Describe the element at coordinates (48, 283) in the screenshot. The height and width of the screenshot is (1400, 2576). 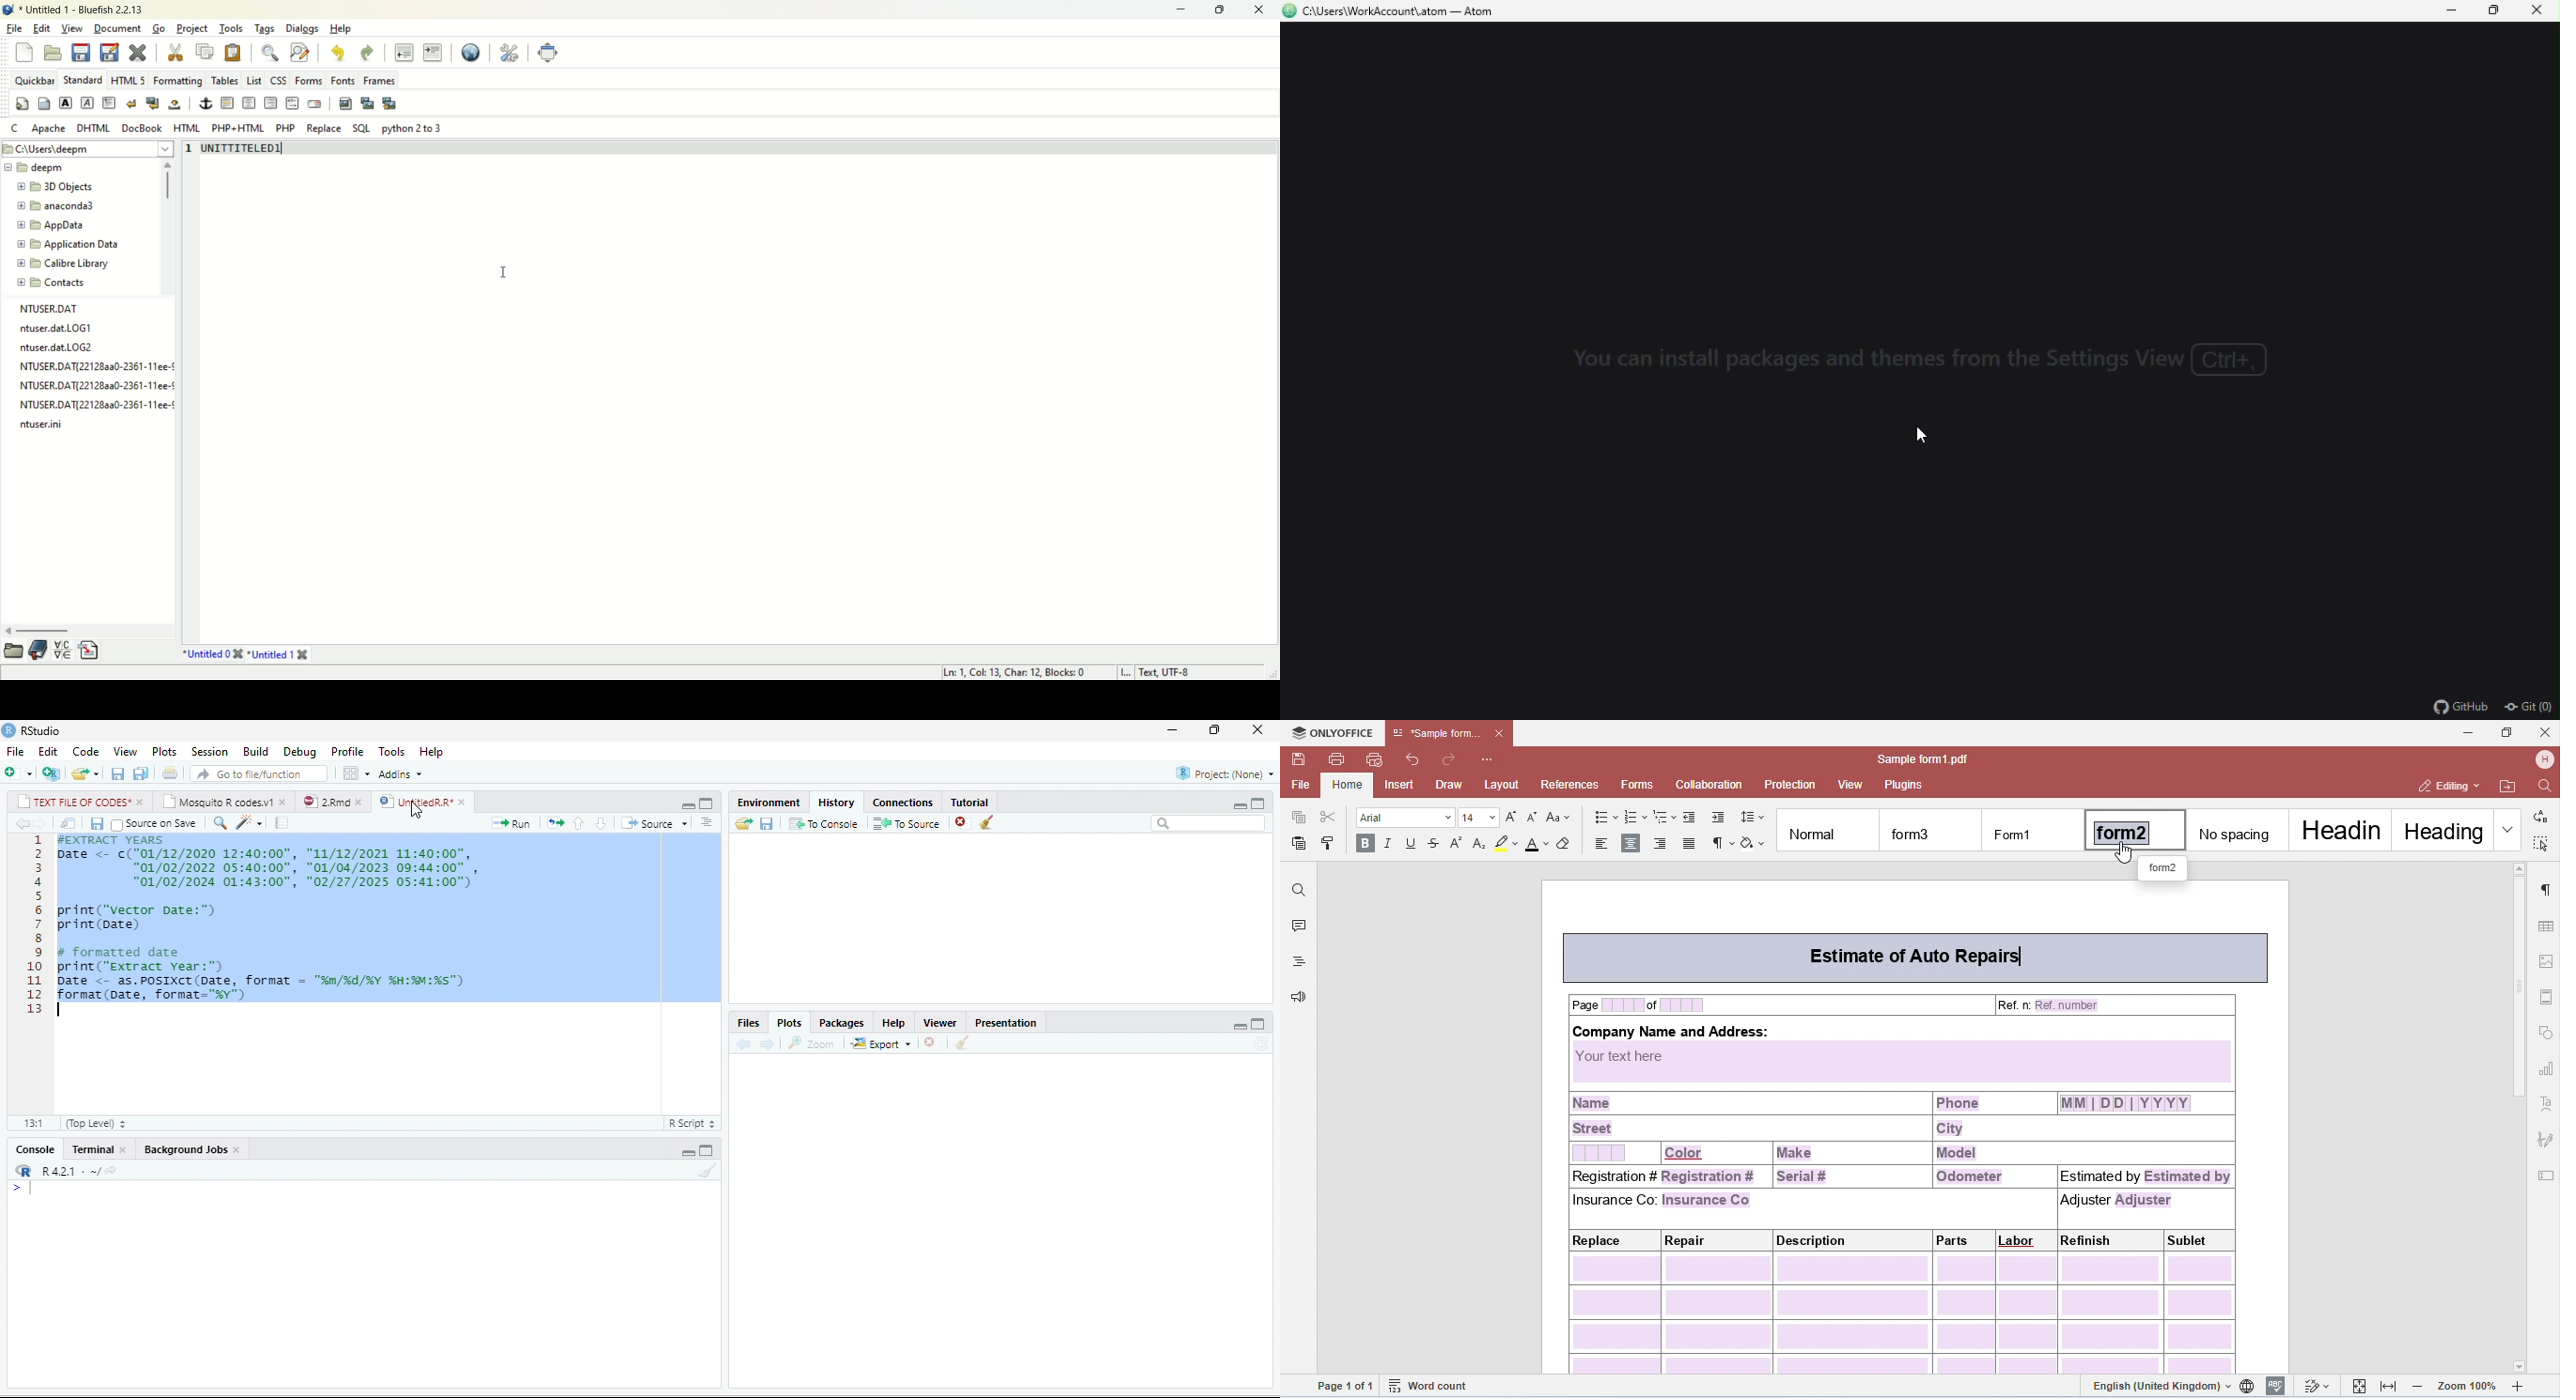
I see `contacts` at that location.